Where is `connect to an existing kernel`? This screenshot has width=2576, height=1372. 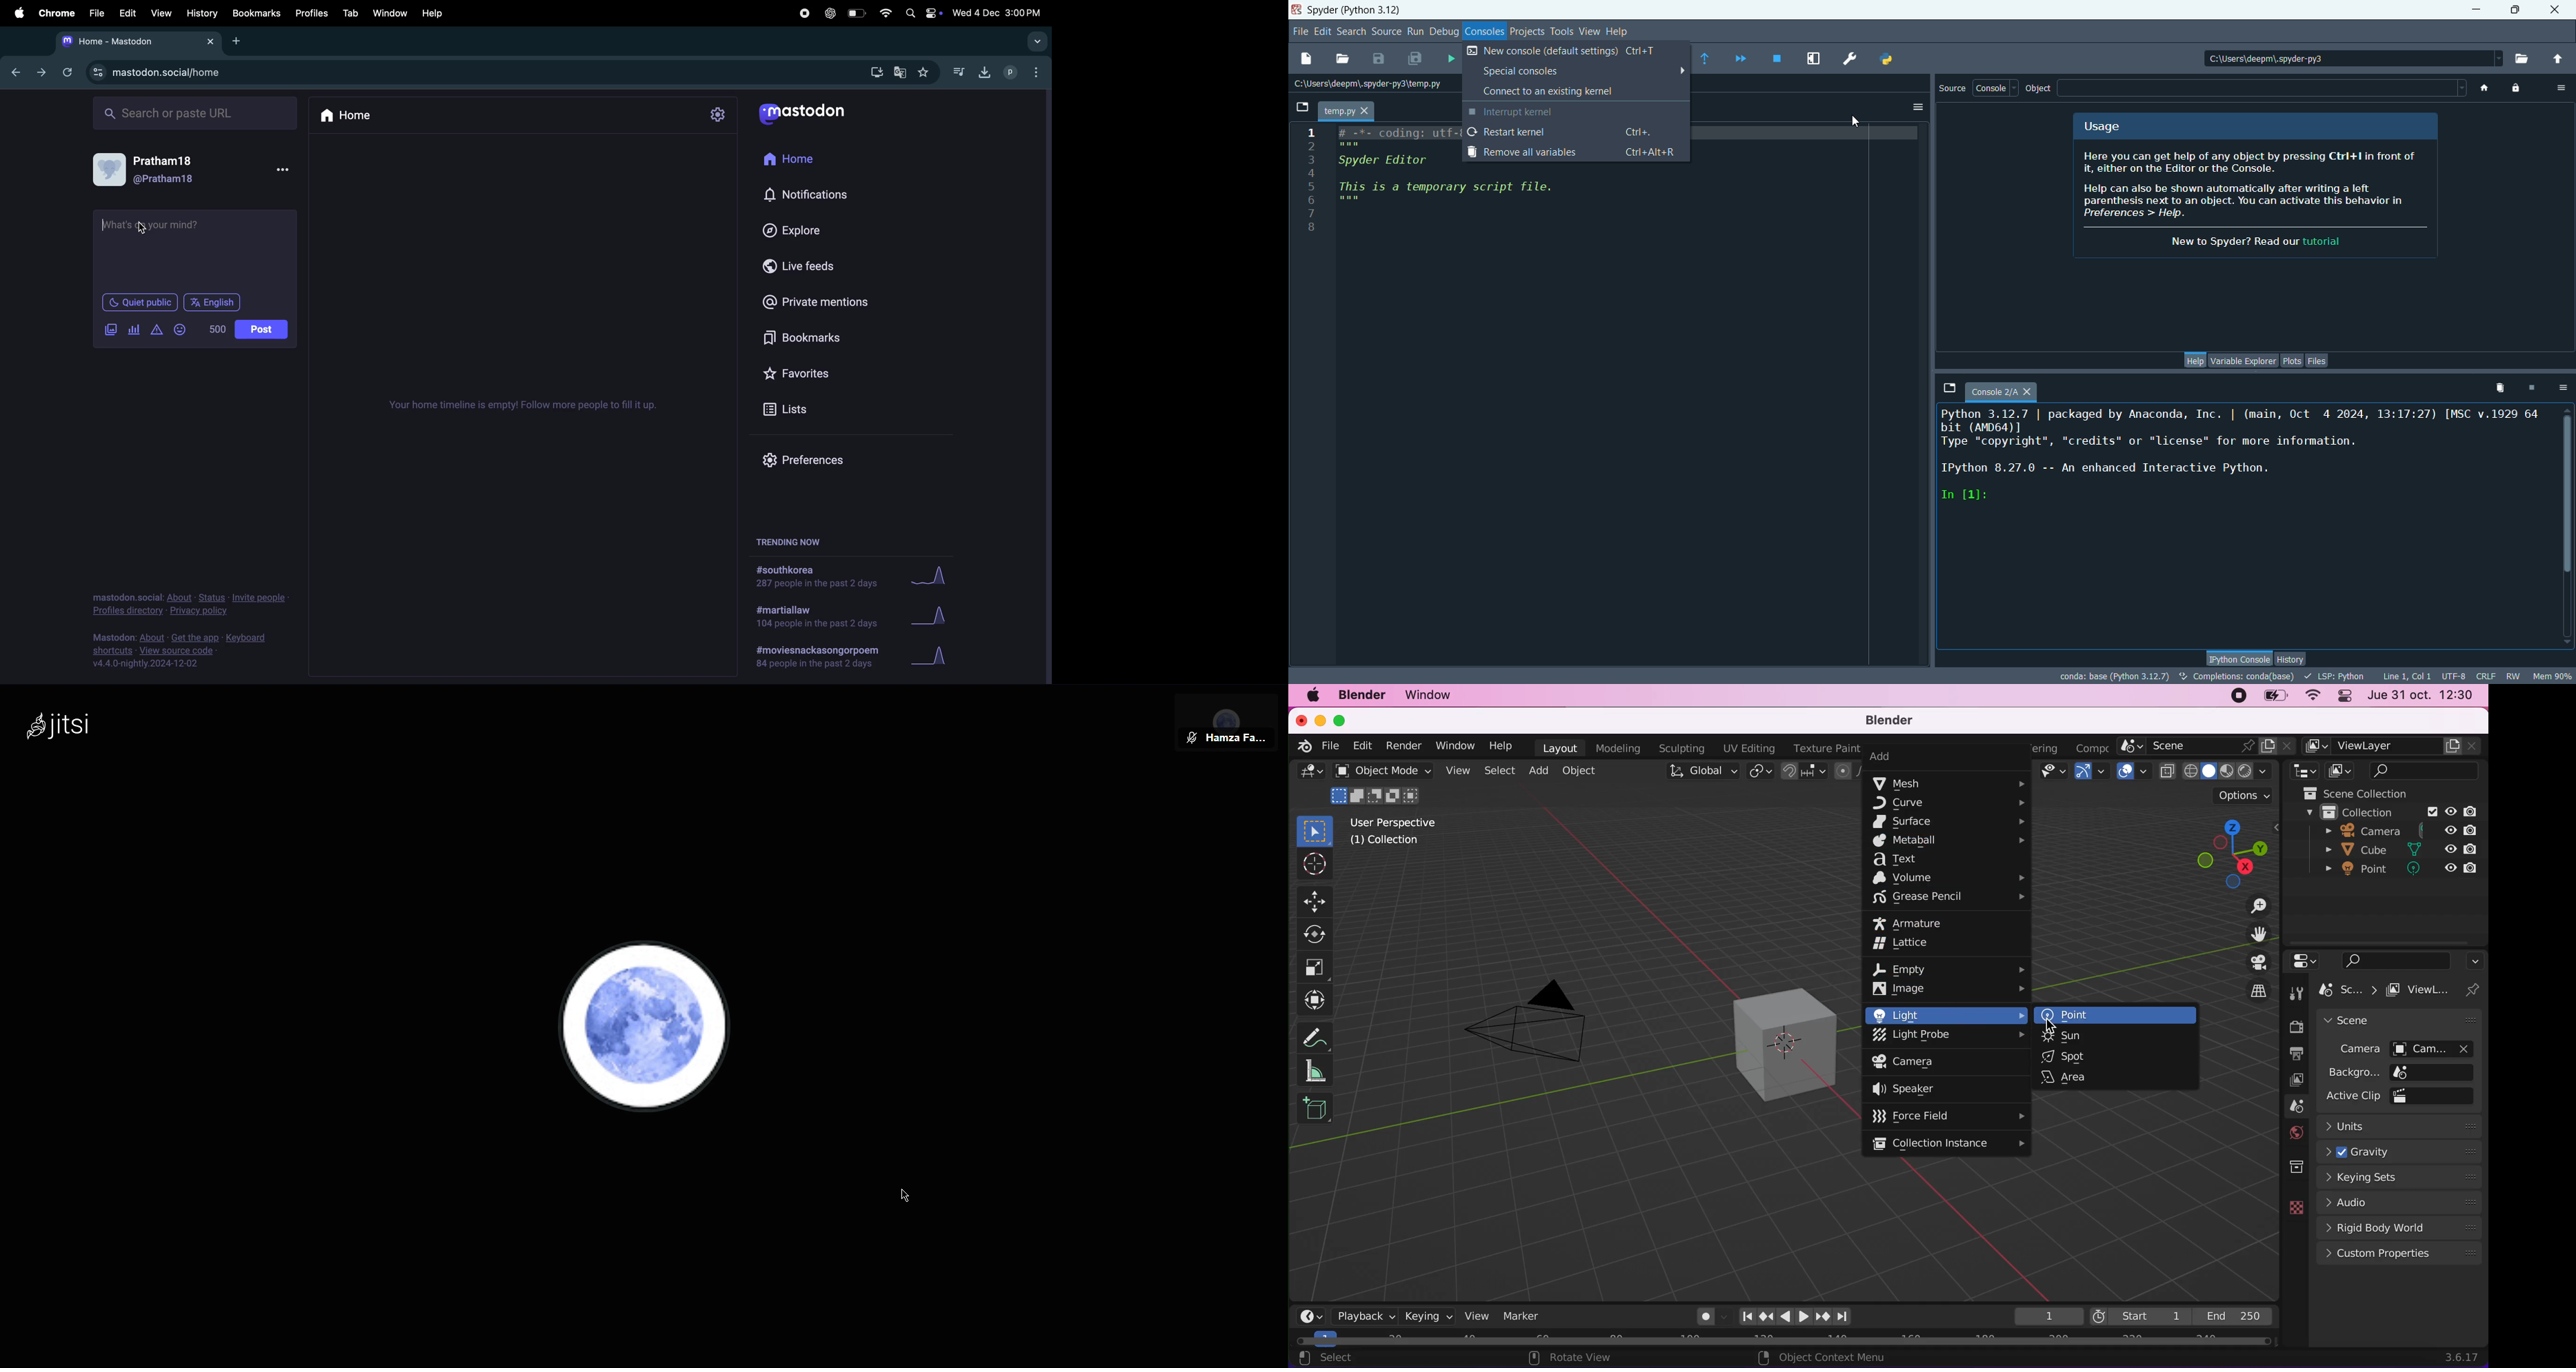 connect to an existing kernel is located at coordinates (1576, 91).